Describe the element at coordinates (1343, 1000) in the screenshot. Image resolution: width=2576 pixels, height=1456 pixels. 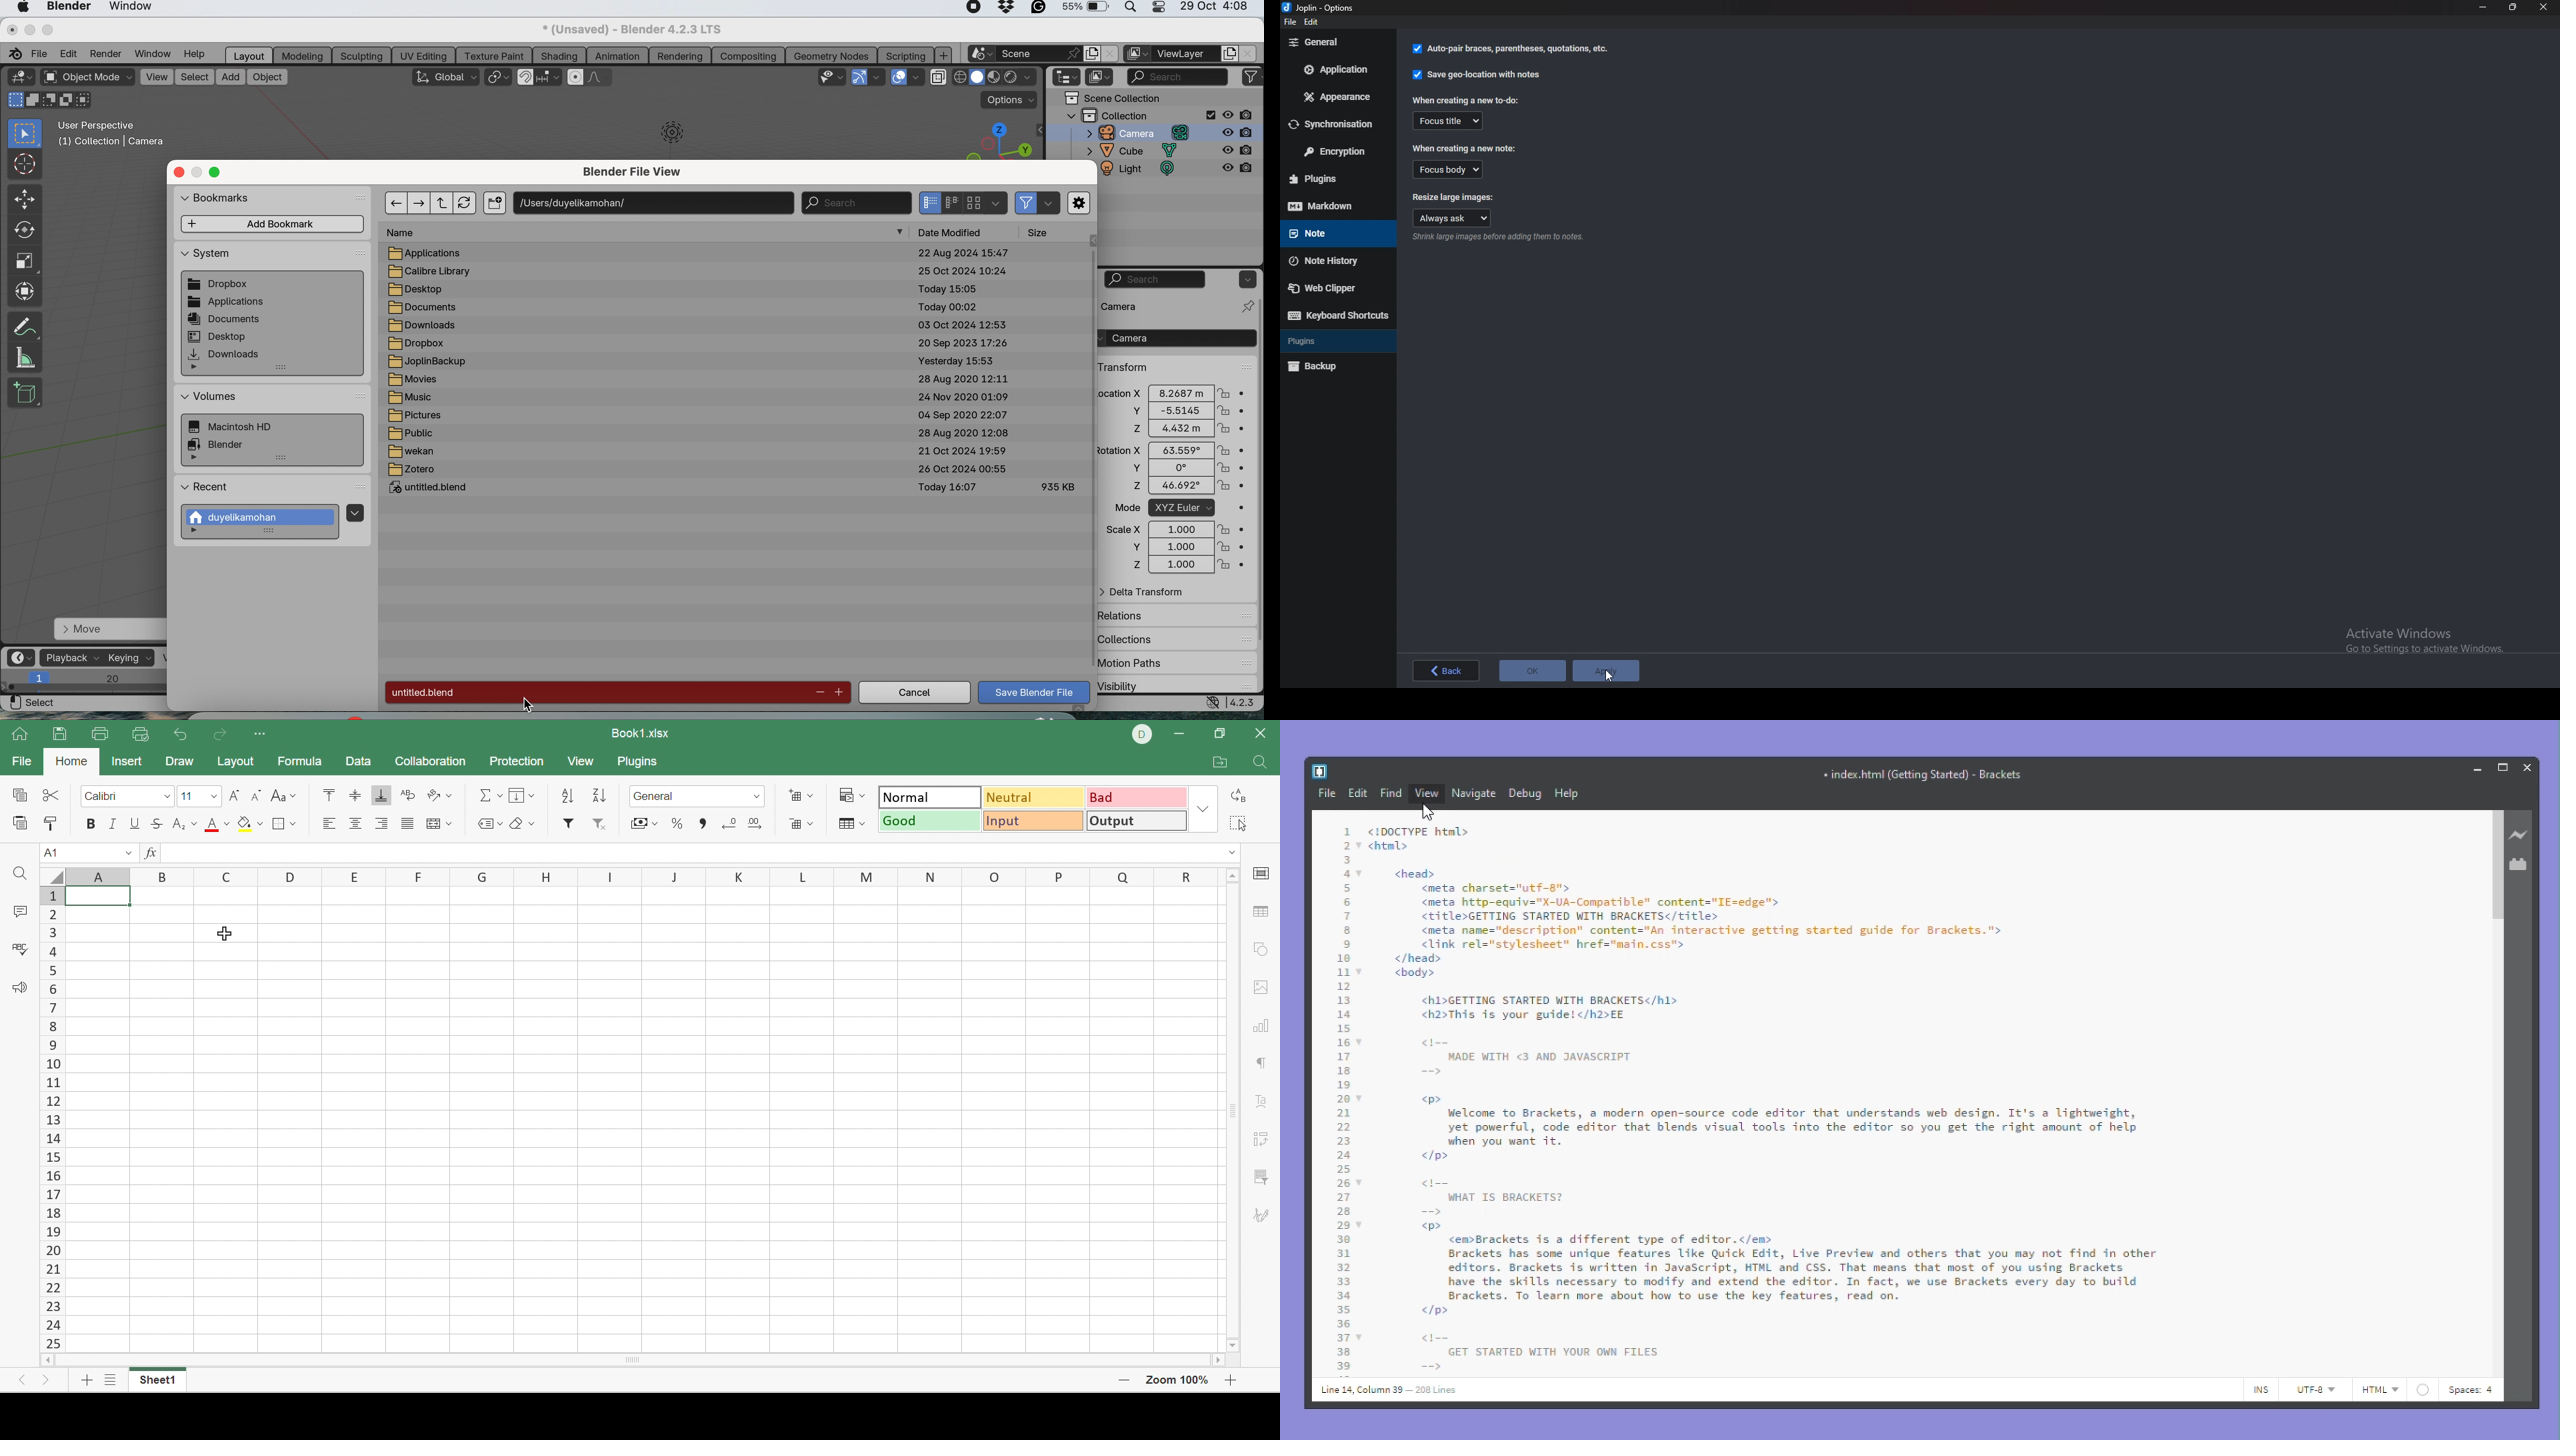
I see `13` at that location.